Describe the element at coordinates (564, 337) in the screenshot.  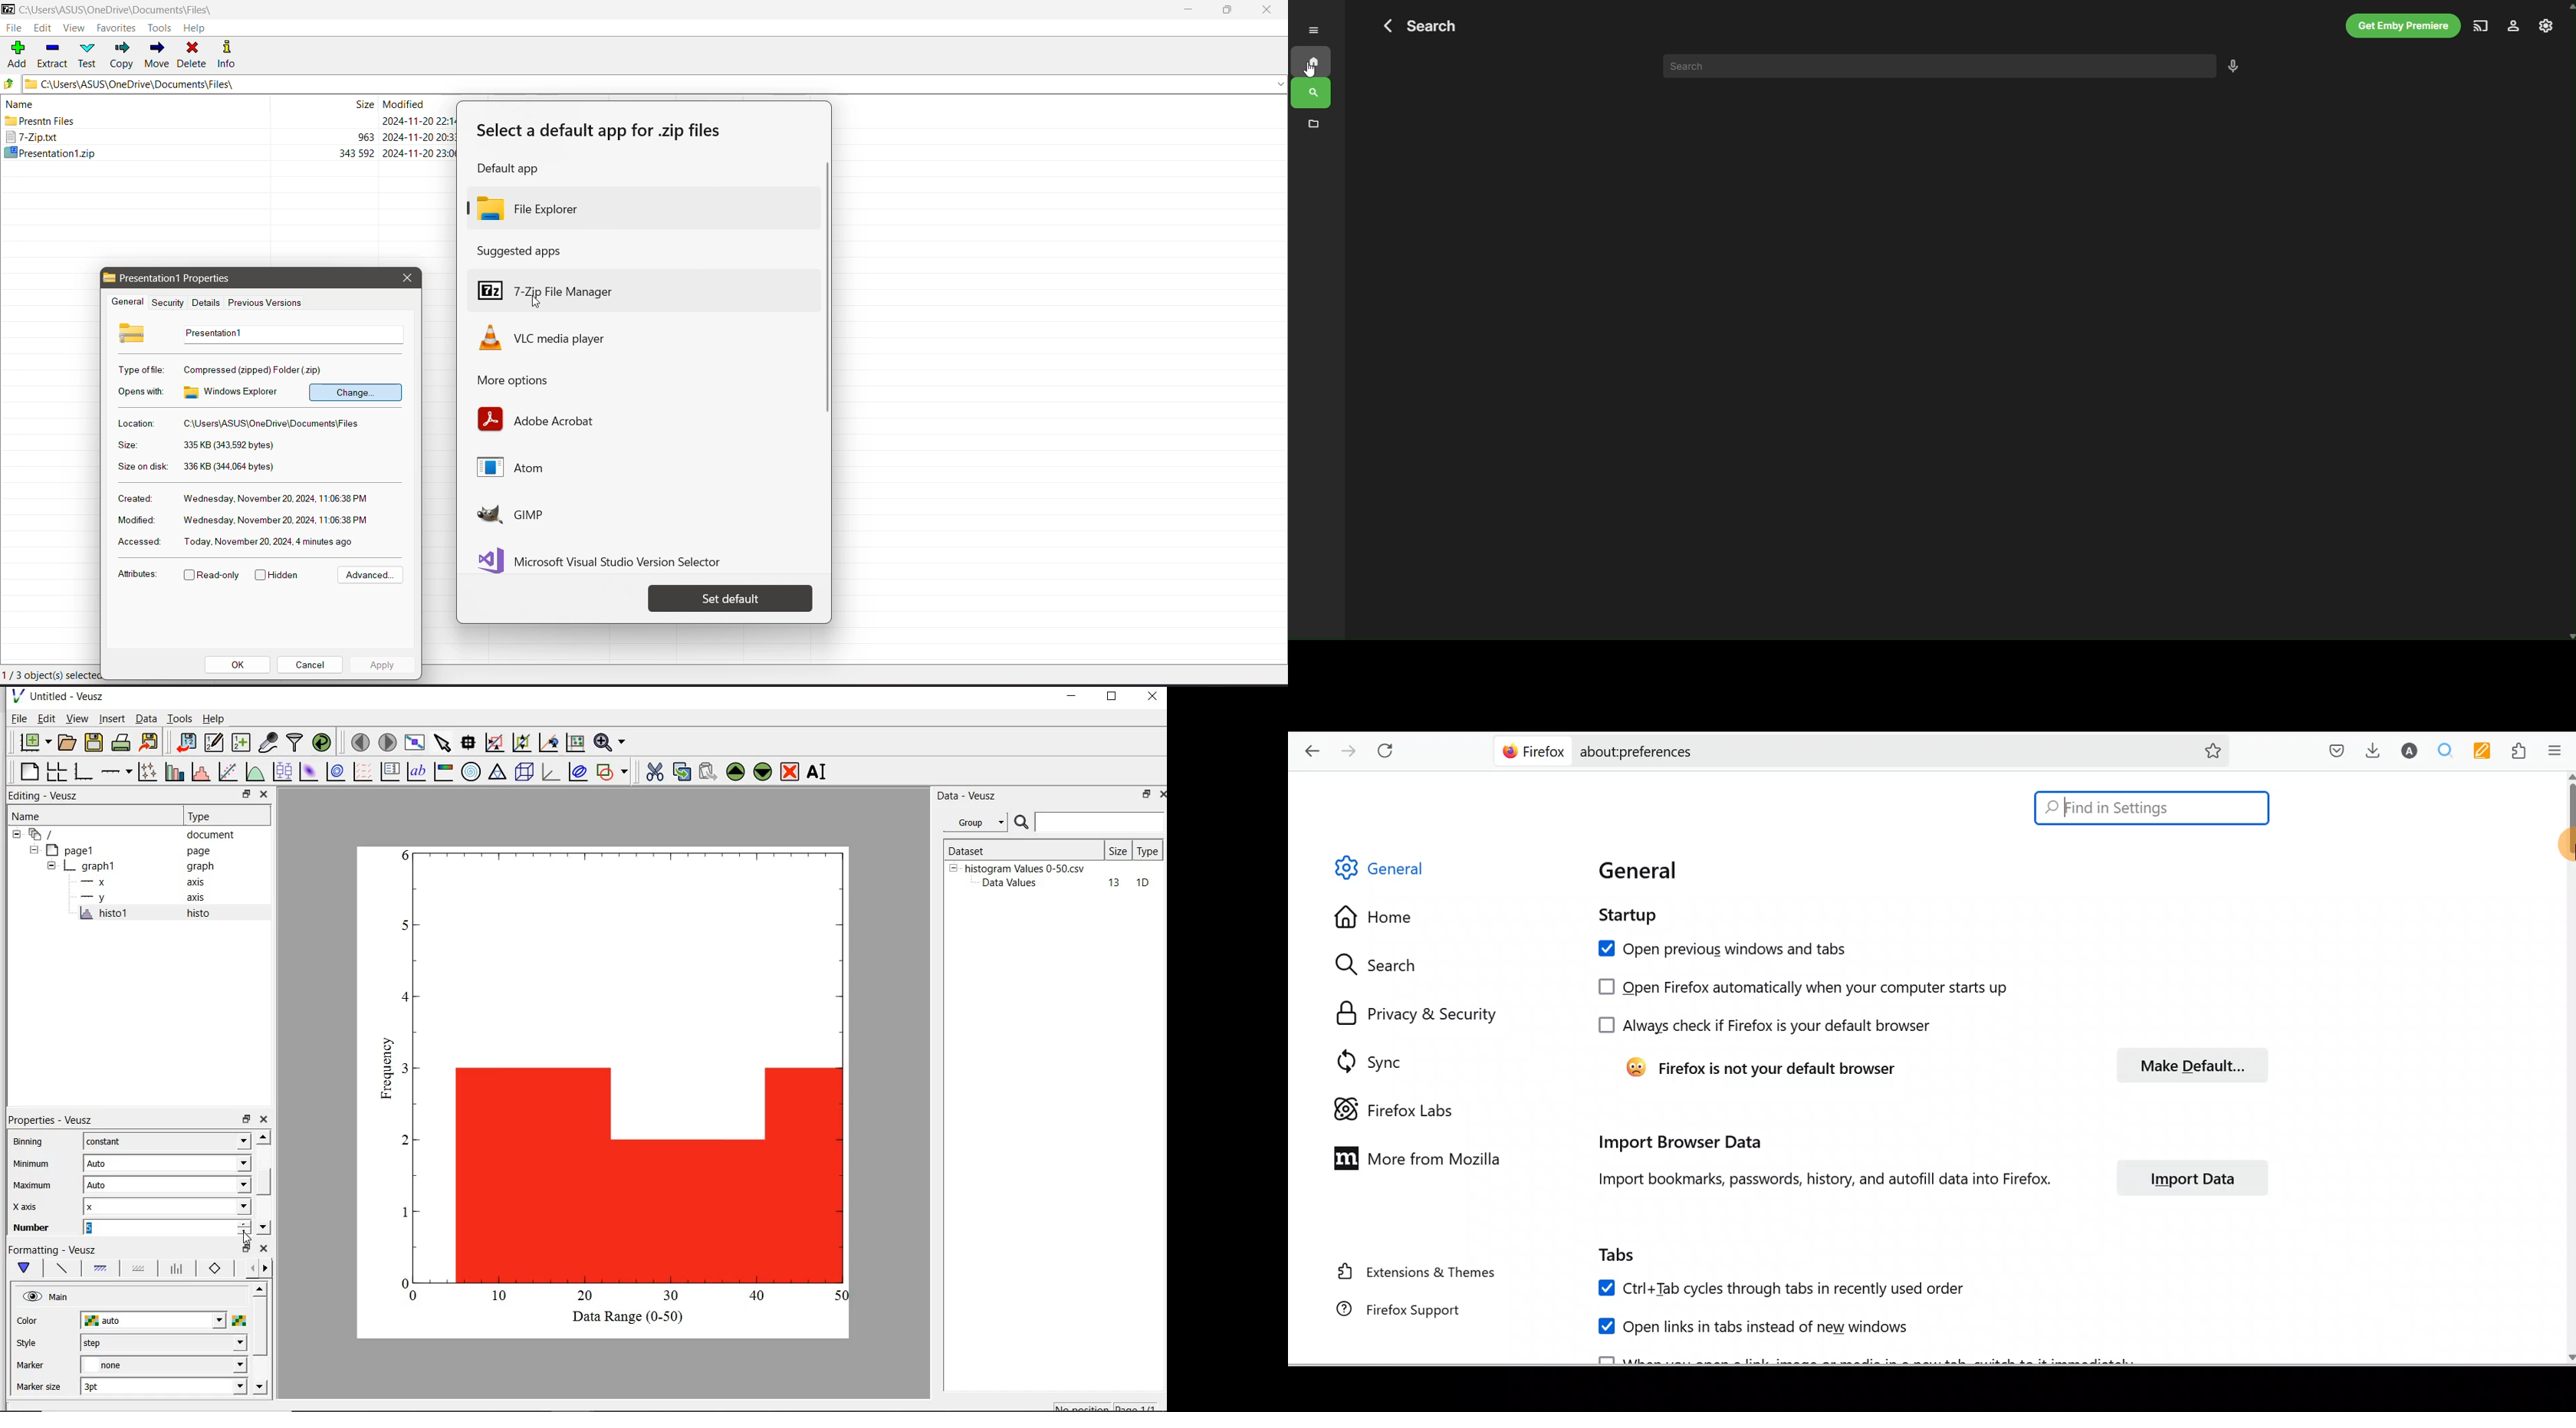
I see `VLC Media Player` at that location.